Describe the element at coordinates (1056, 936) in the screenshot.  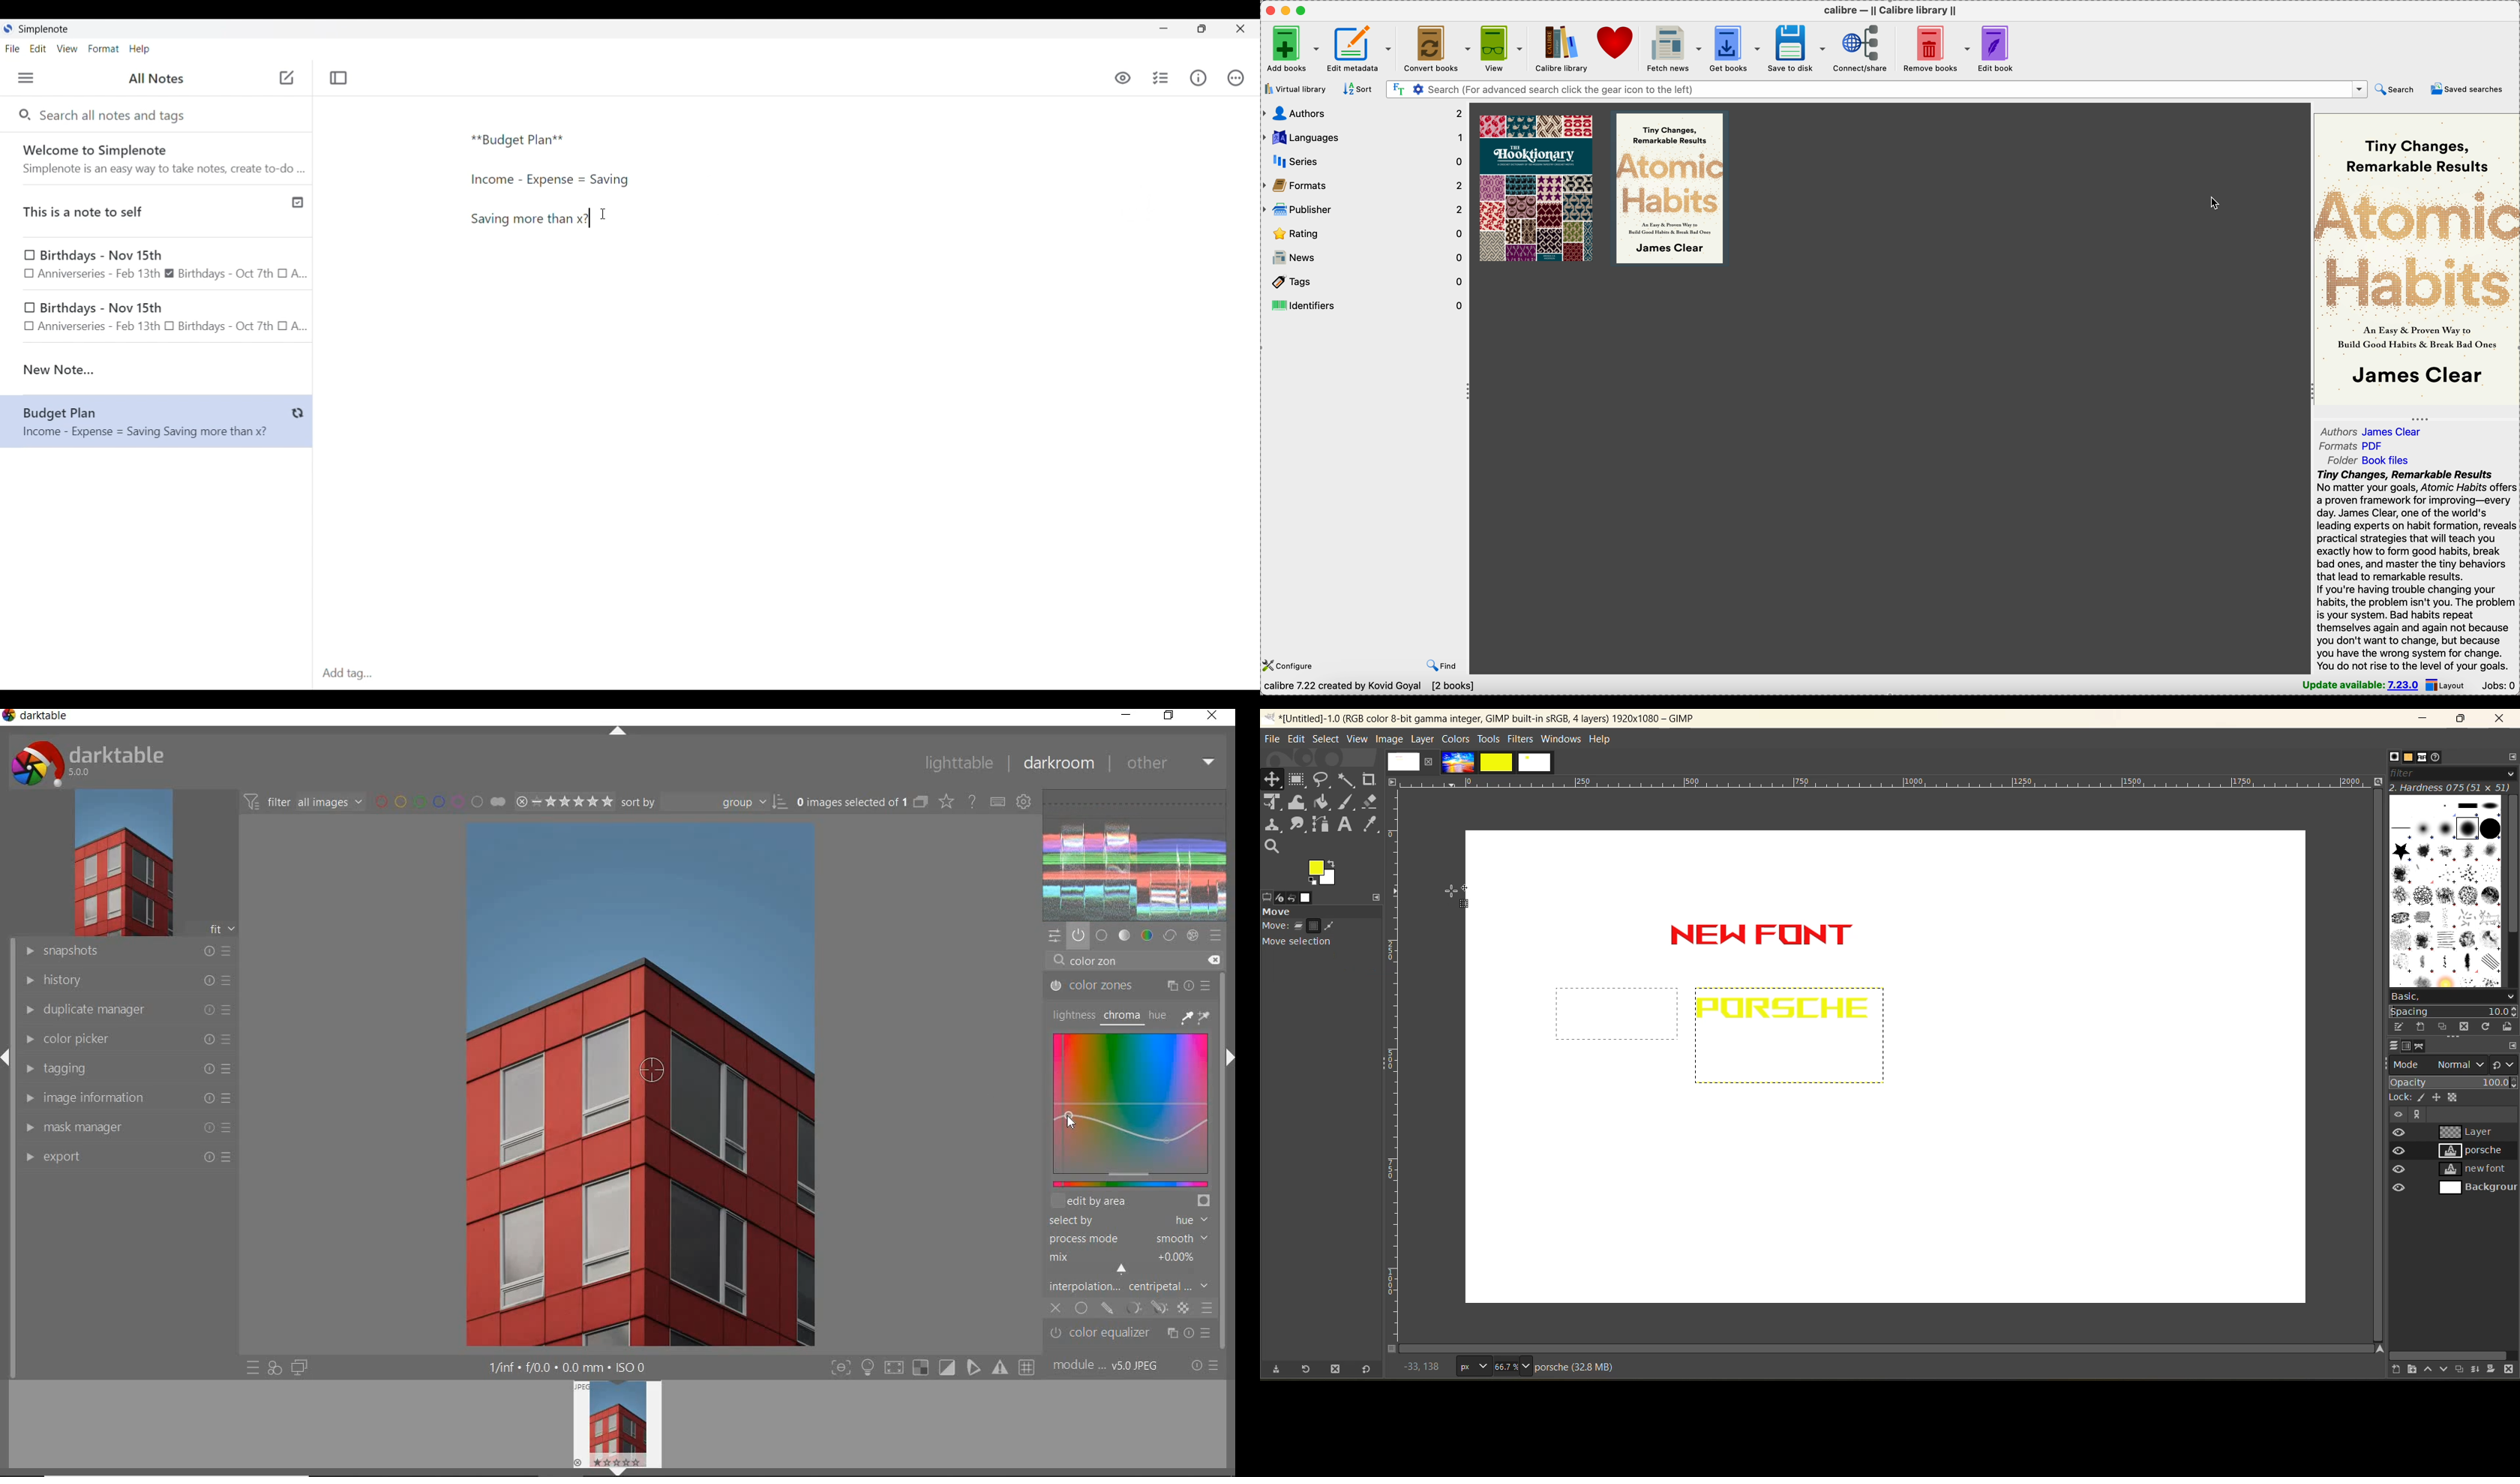
I see `quick access panel` at that location.